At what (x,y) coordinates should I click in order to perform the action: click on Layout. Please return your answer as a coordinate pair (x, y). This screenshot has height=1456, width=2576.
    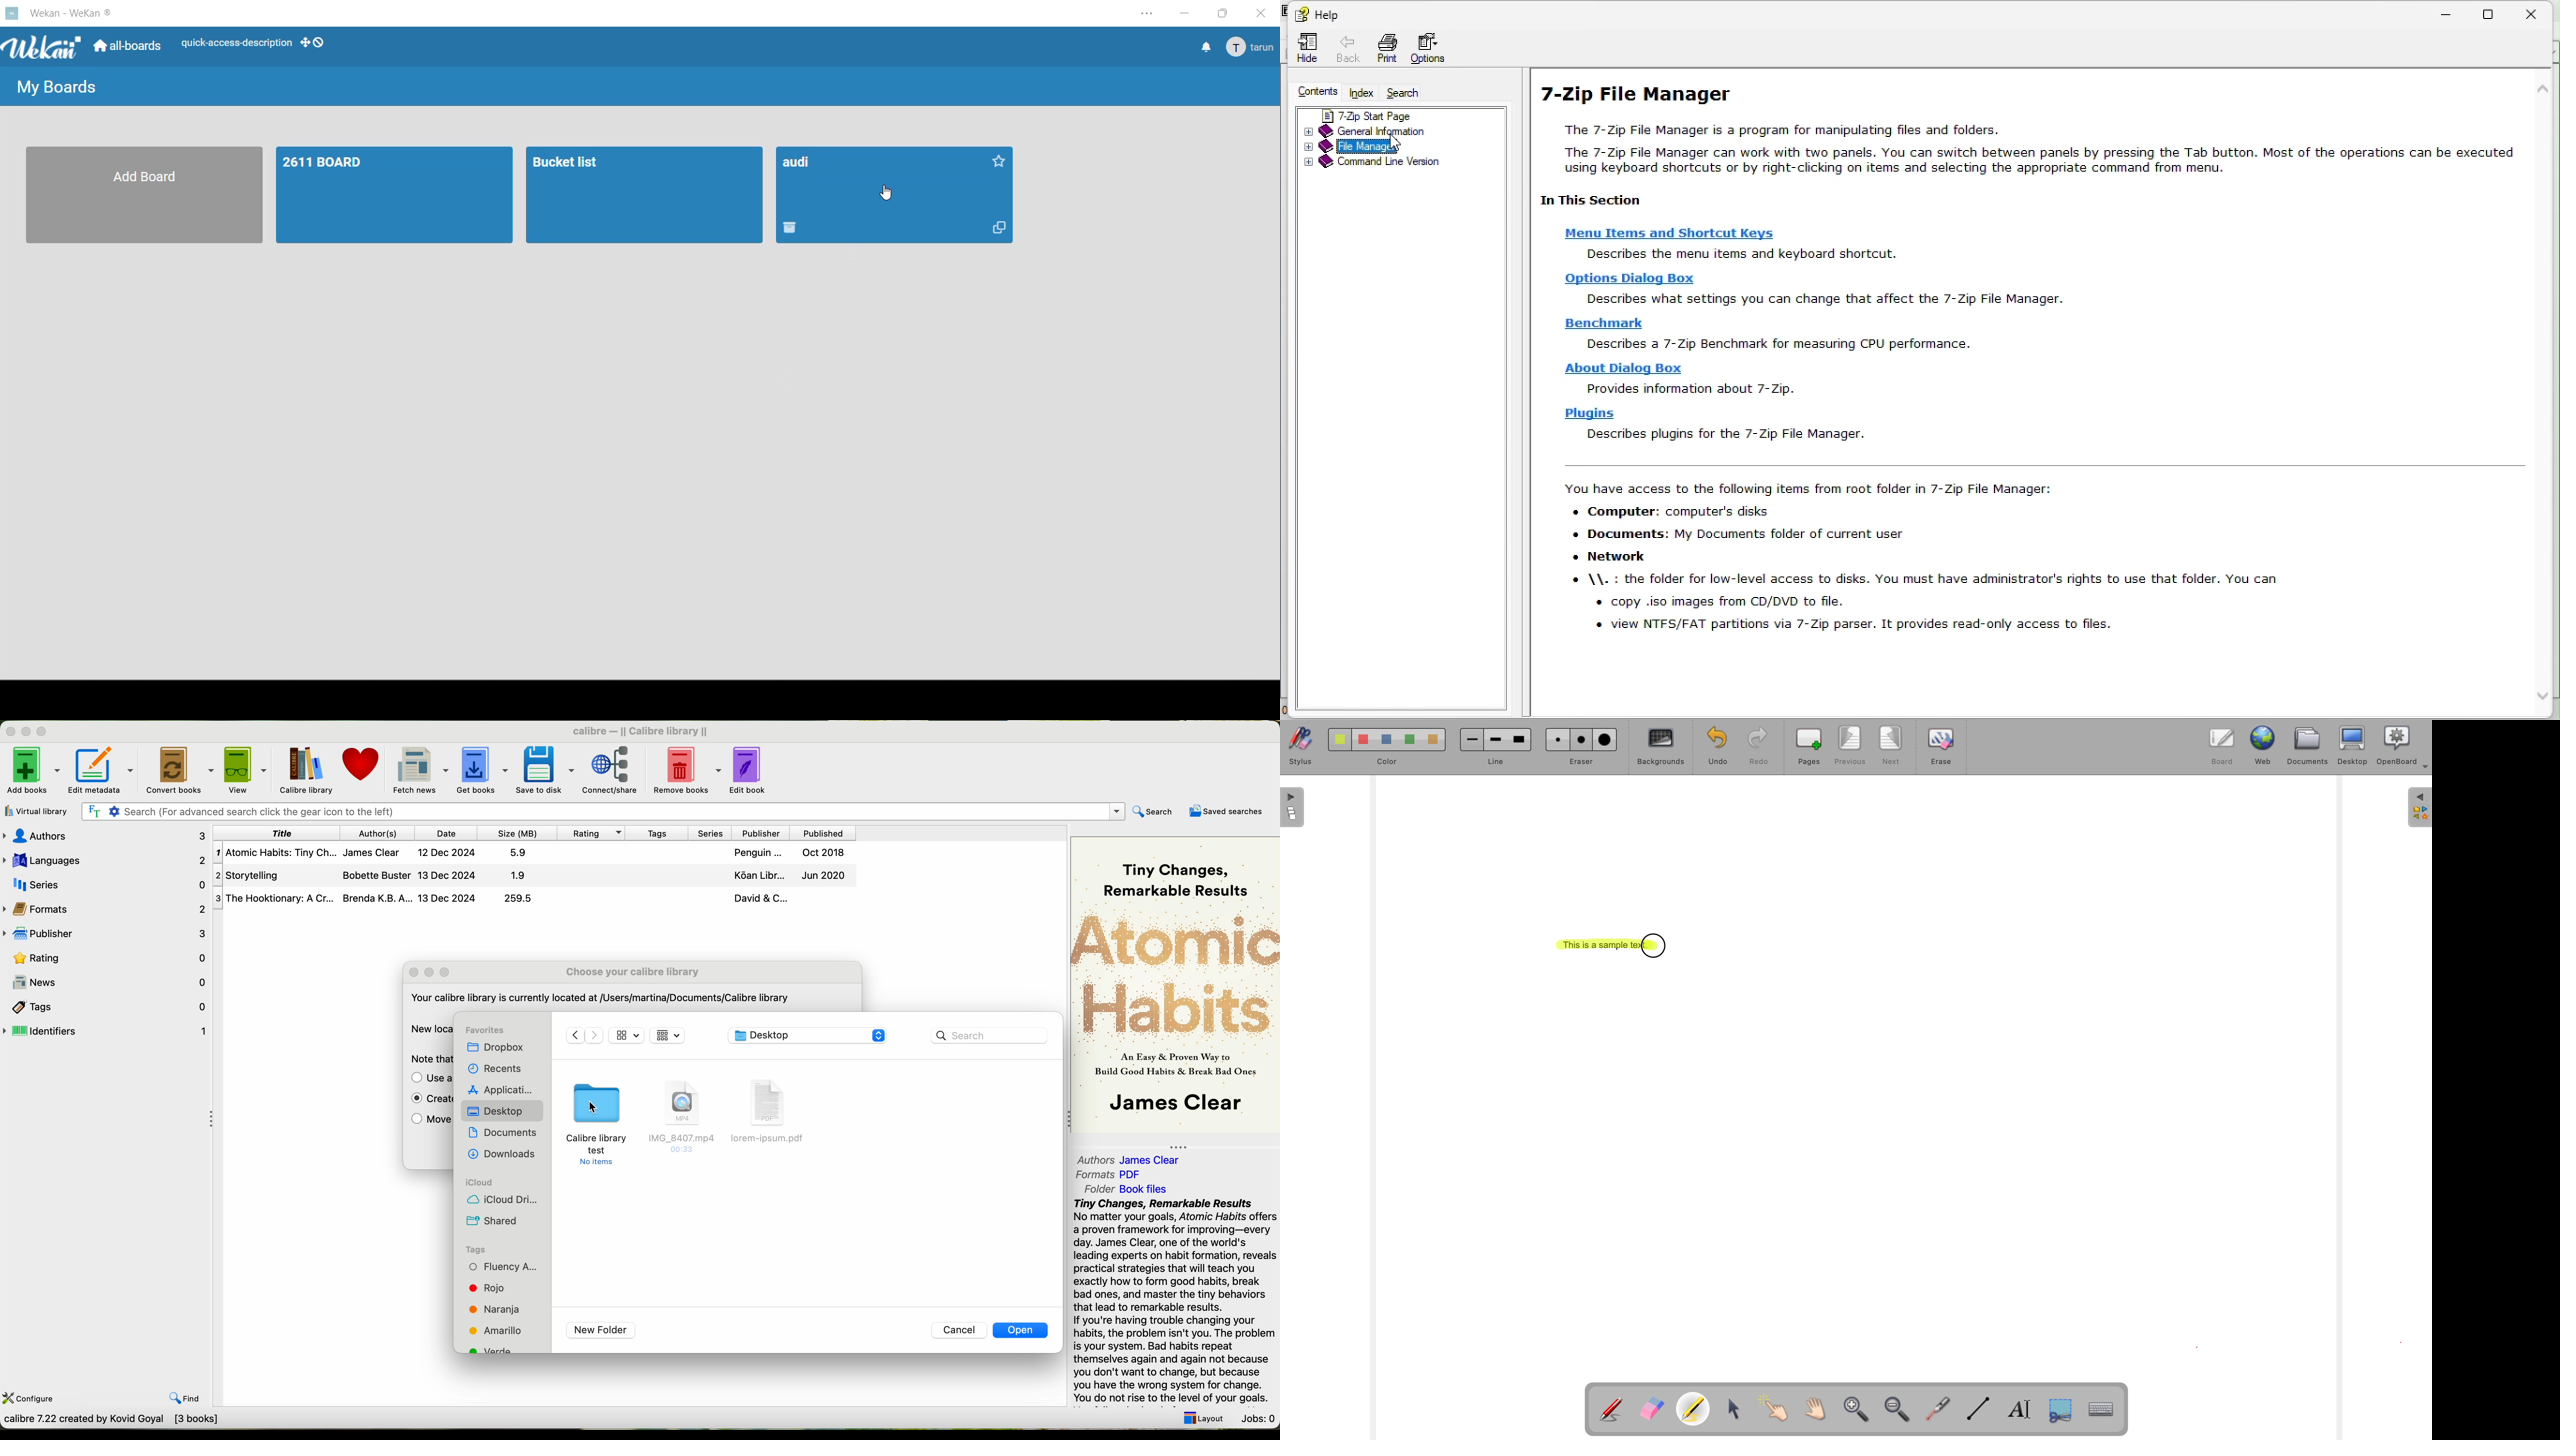
    Looking at the image, I should click on (1201, 1415).